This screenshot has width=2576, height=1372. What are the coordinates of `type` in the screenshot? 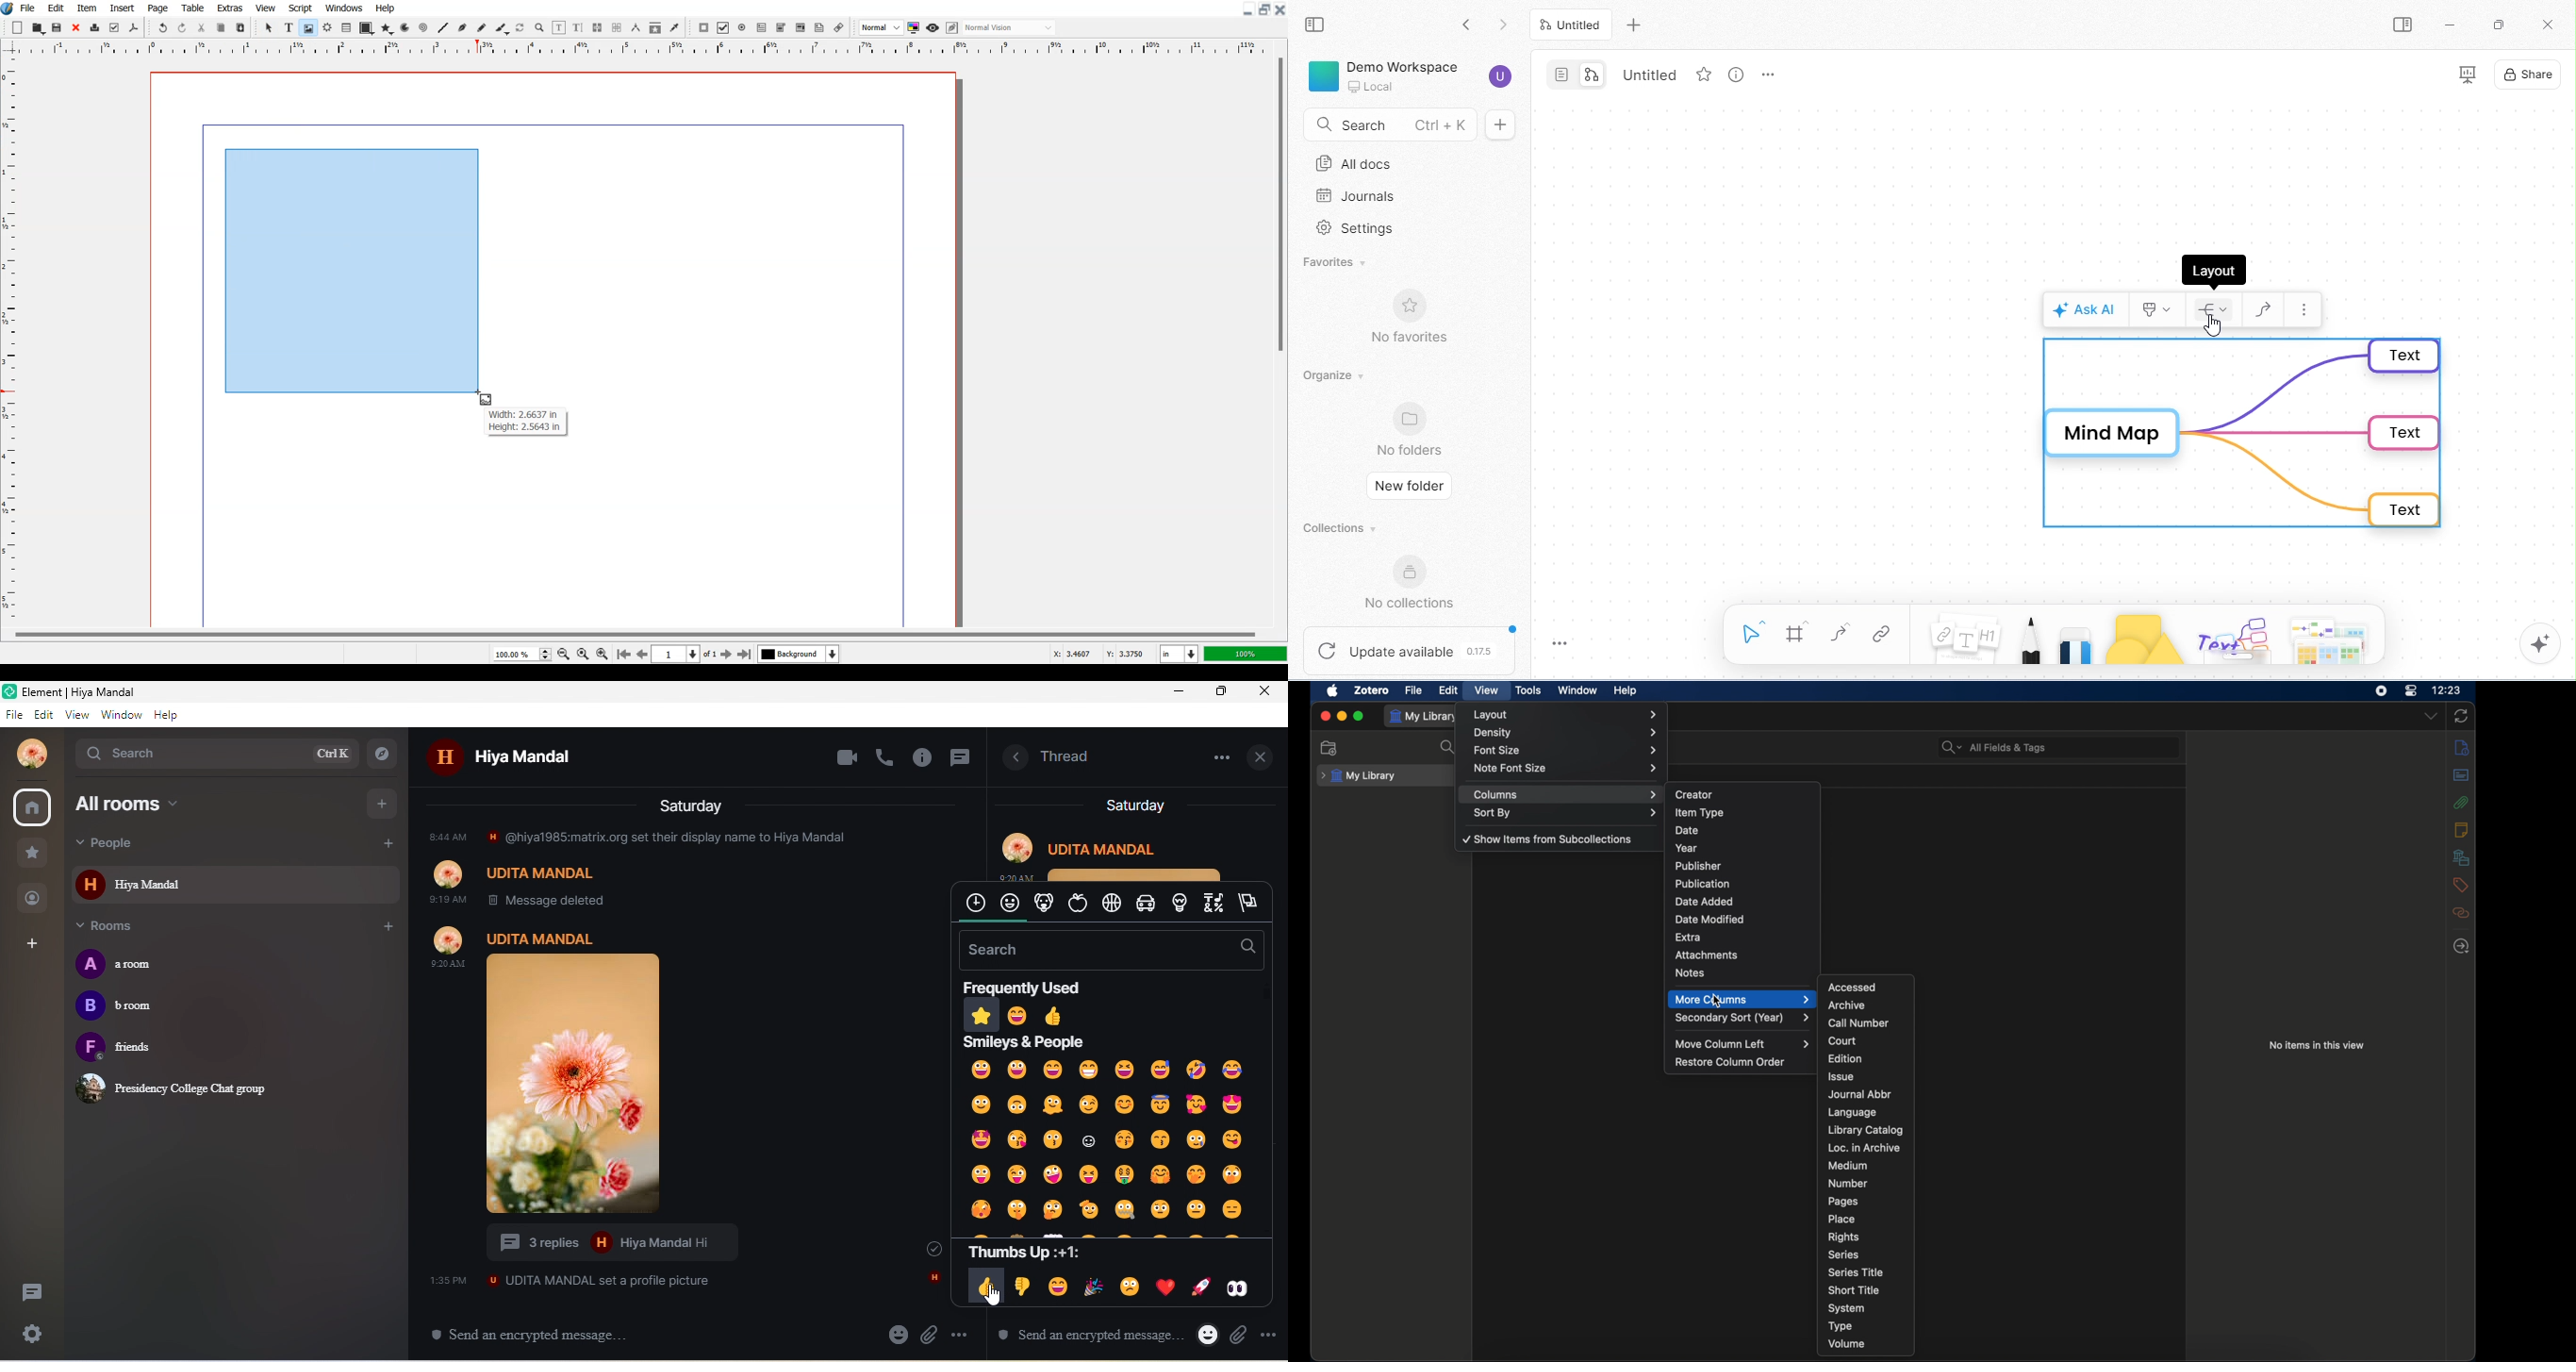 It's located at (1841, 1327).